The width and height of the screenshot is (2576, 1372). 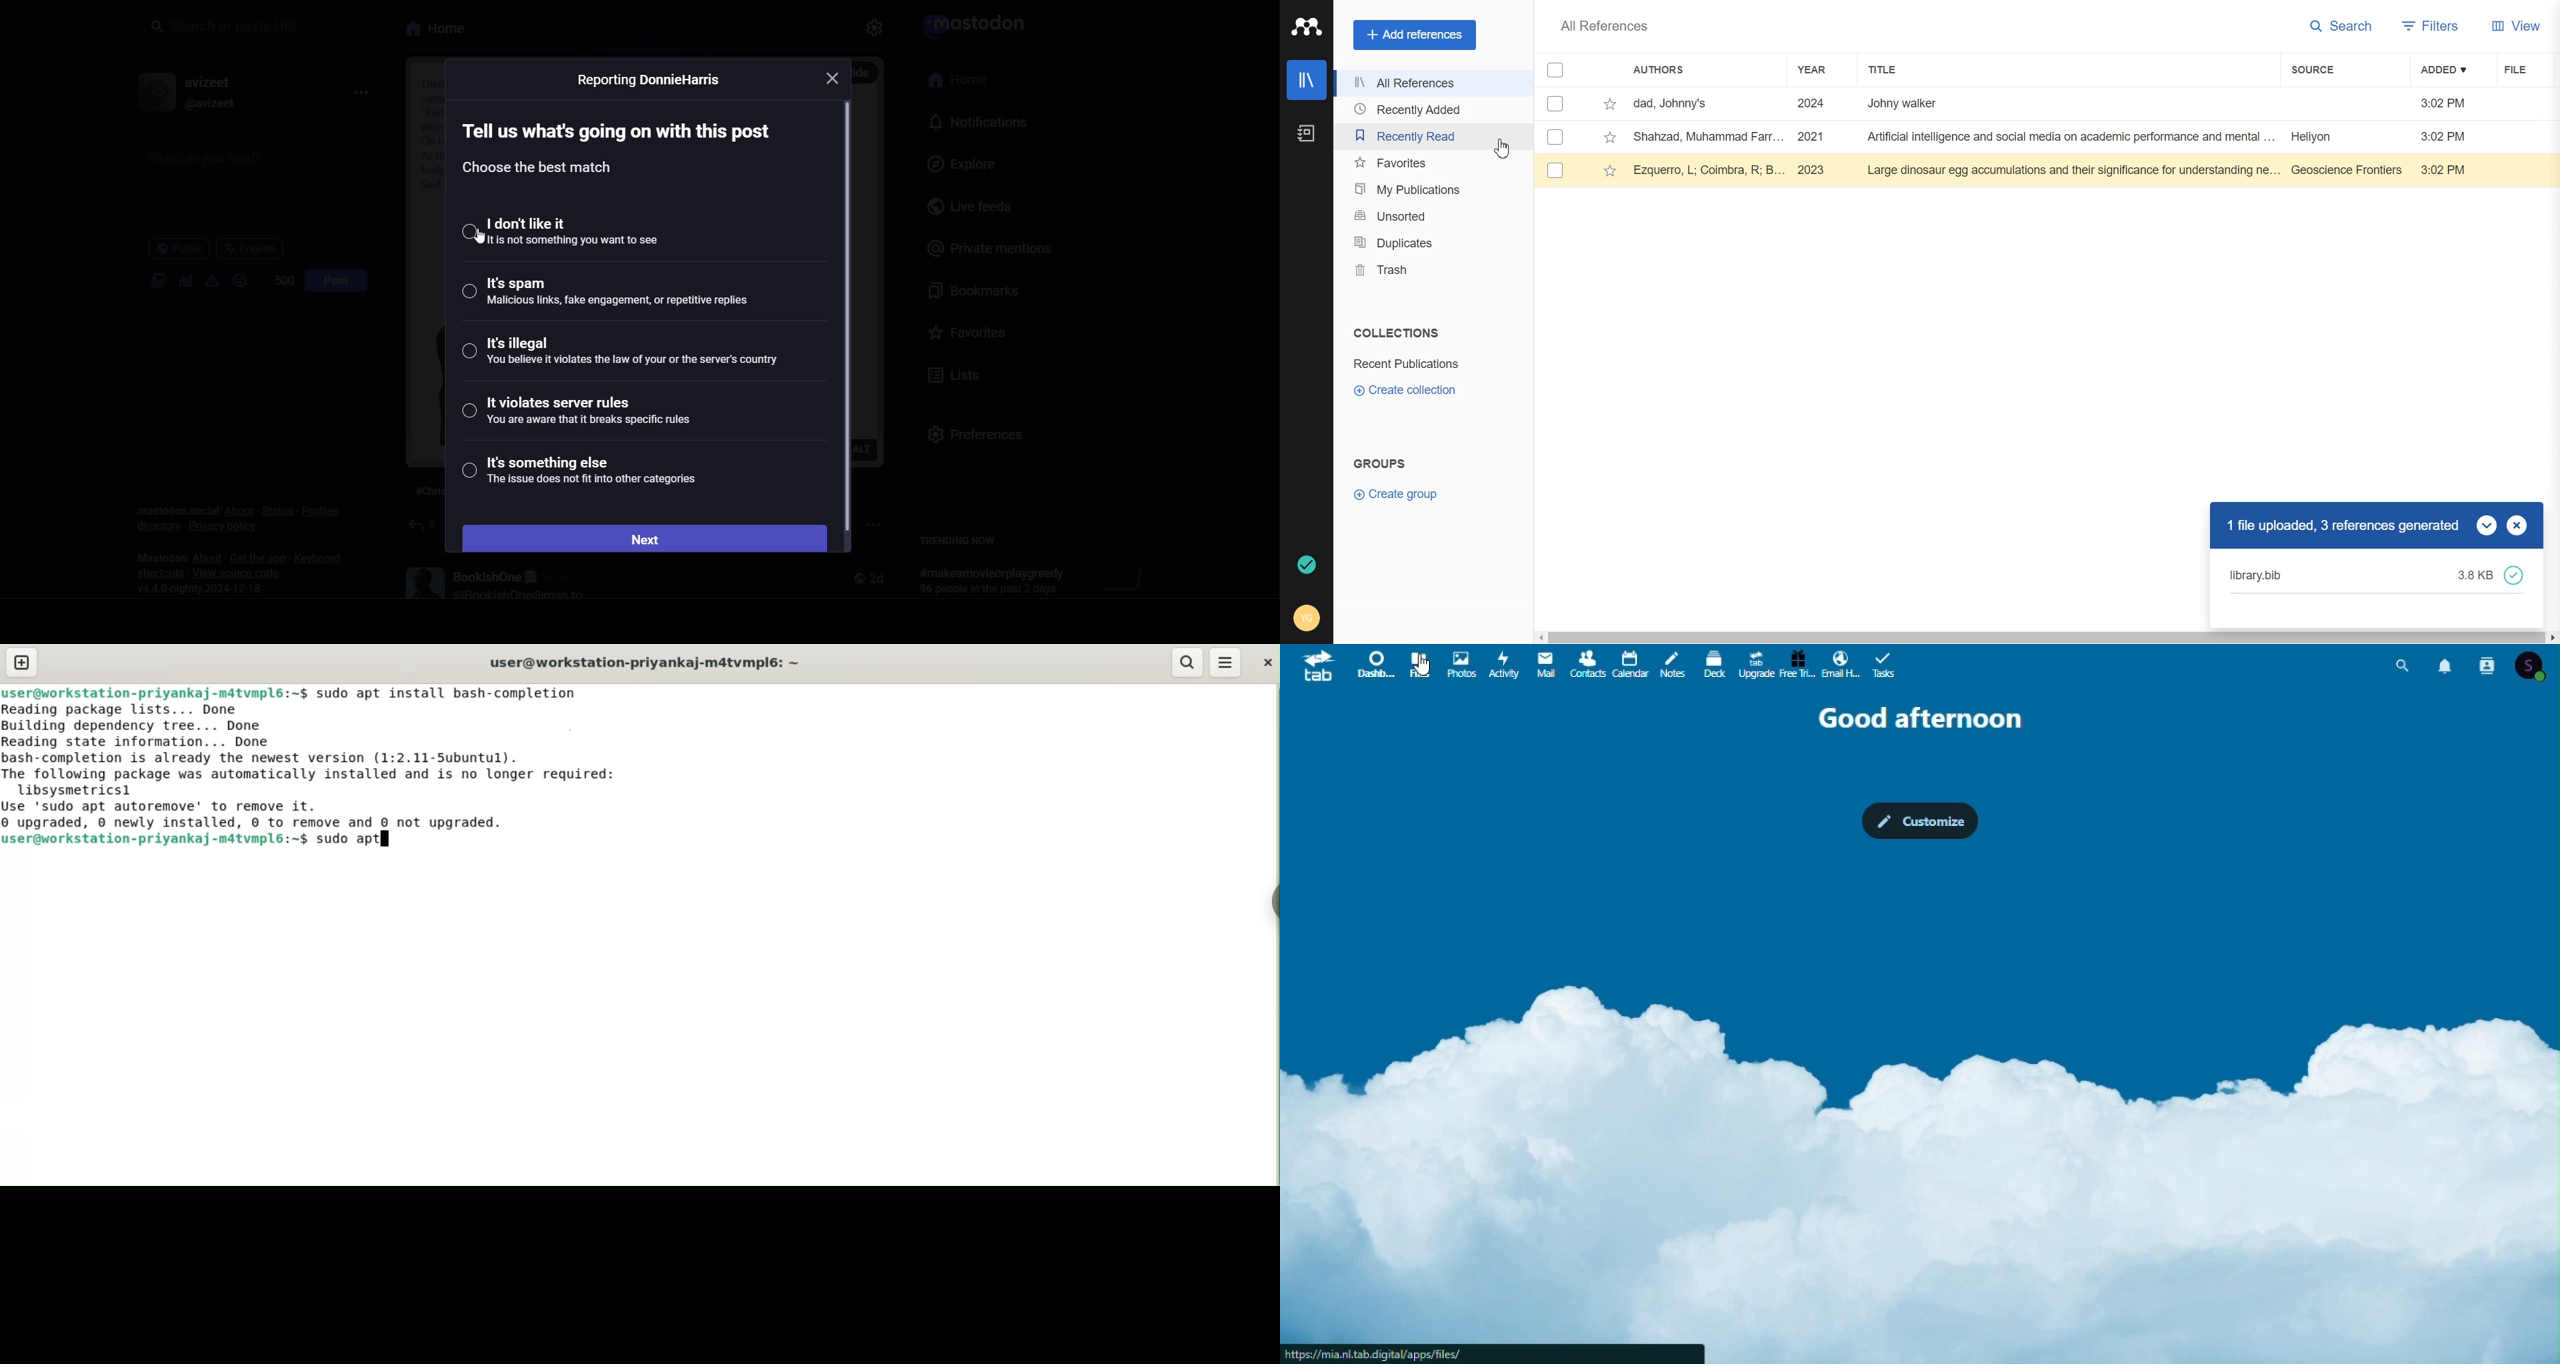 What do you see at coordinates (1461, 663) in the screenshot?
I see `Photos` at bounding box center [1461, 663].